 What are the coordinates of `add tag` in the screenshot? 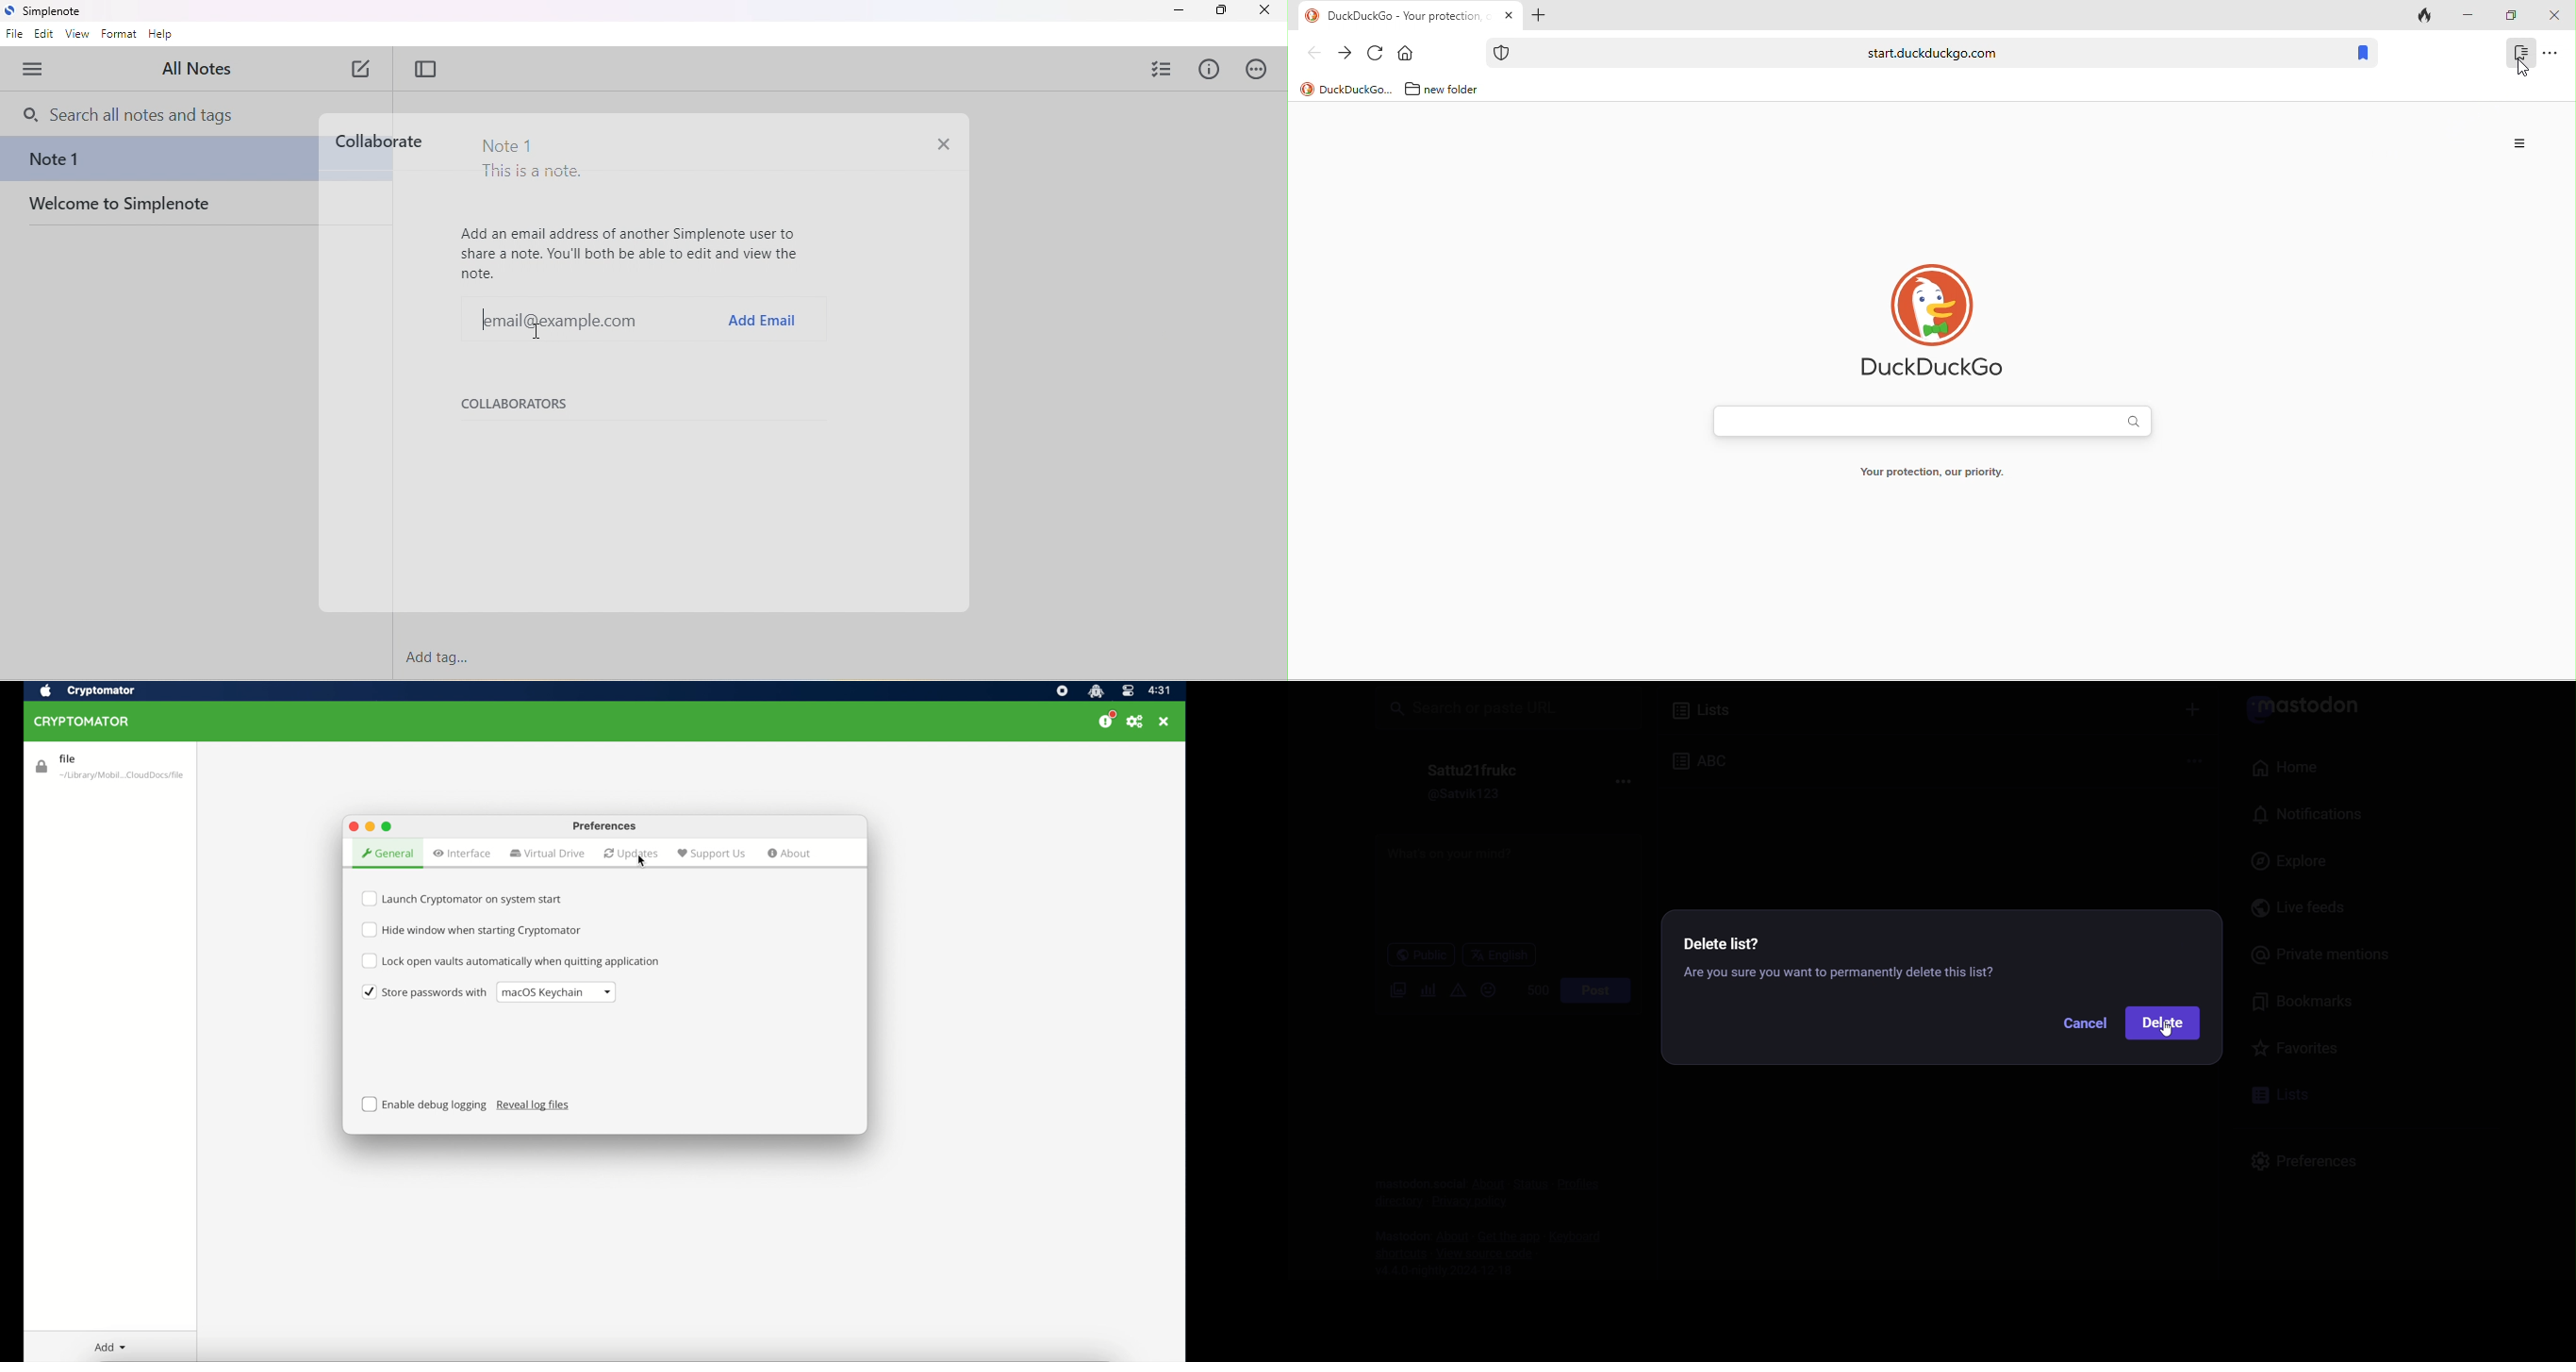 It's located at (438, 657).